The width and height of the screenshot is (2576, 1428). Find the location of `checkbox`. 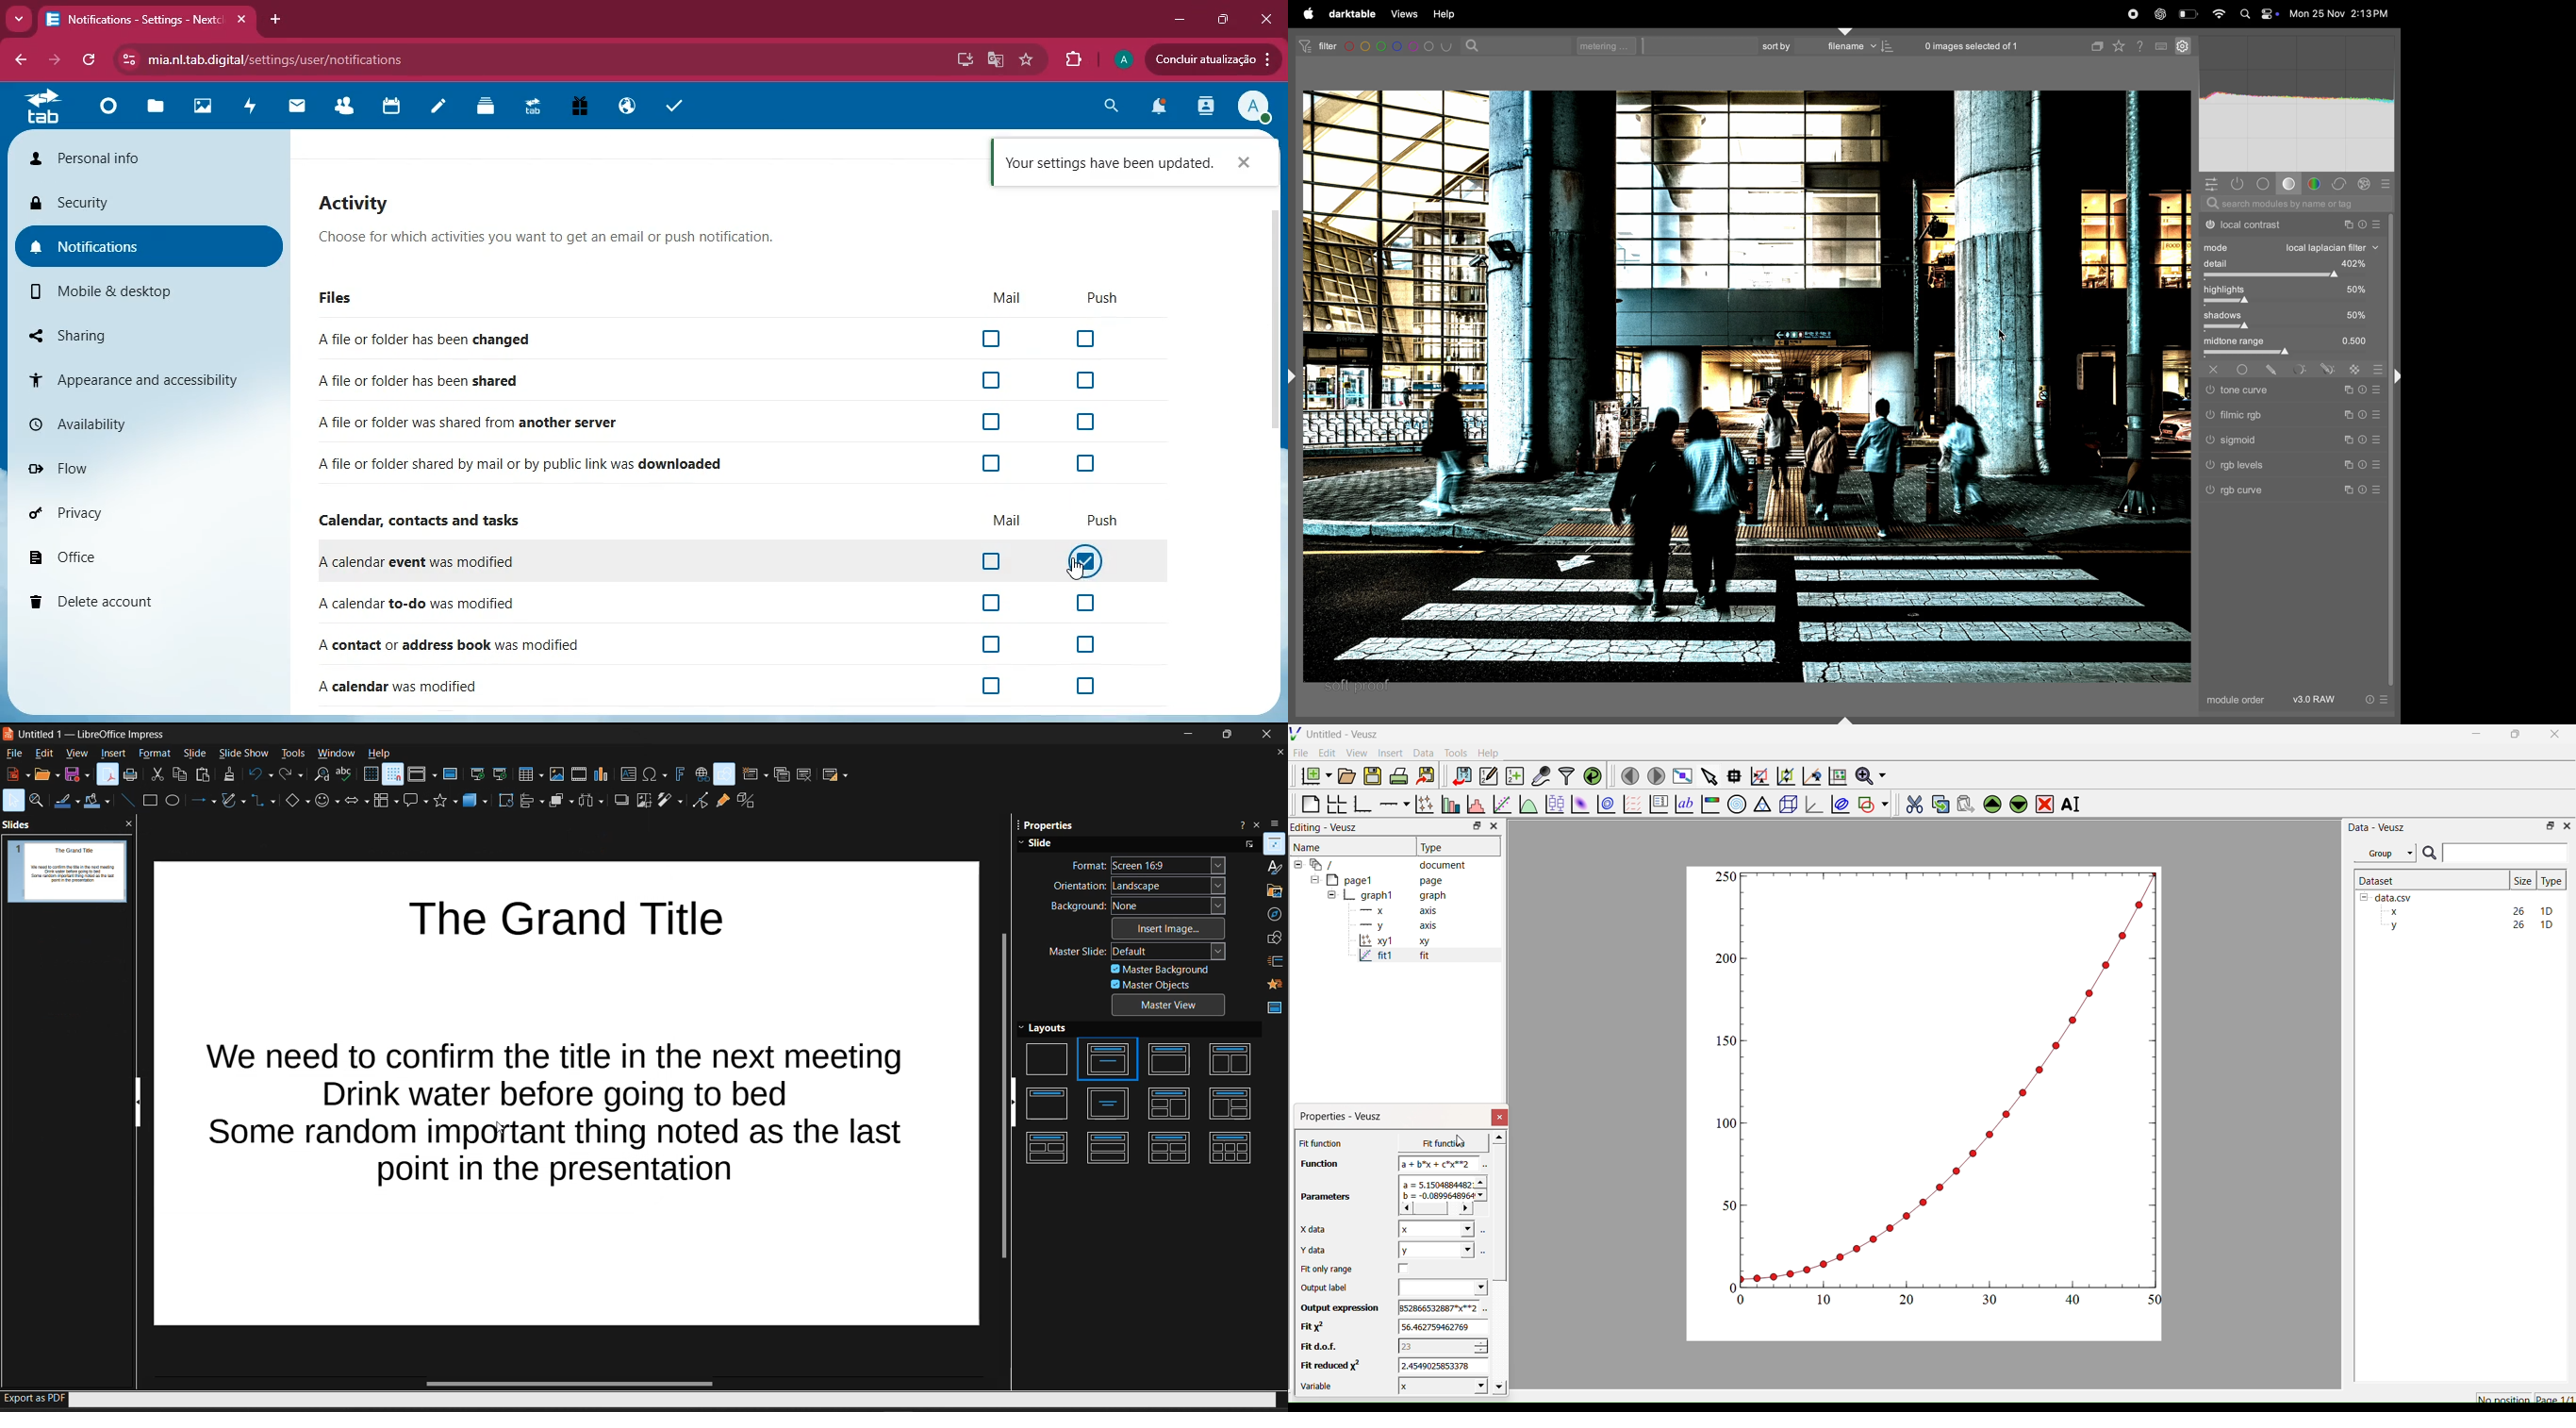

checkbox is located at coordinates (992, 463).